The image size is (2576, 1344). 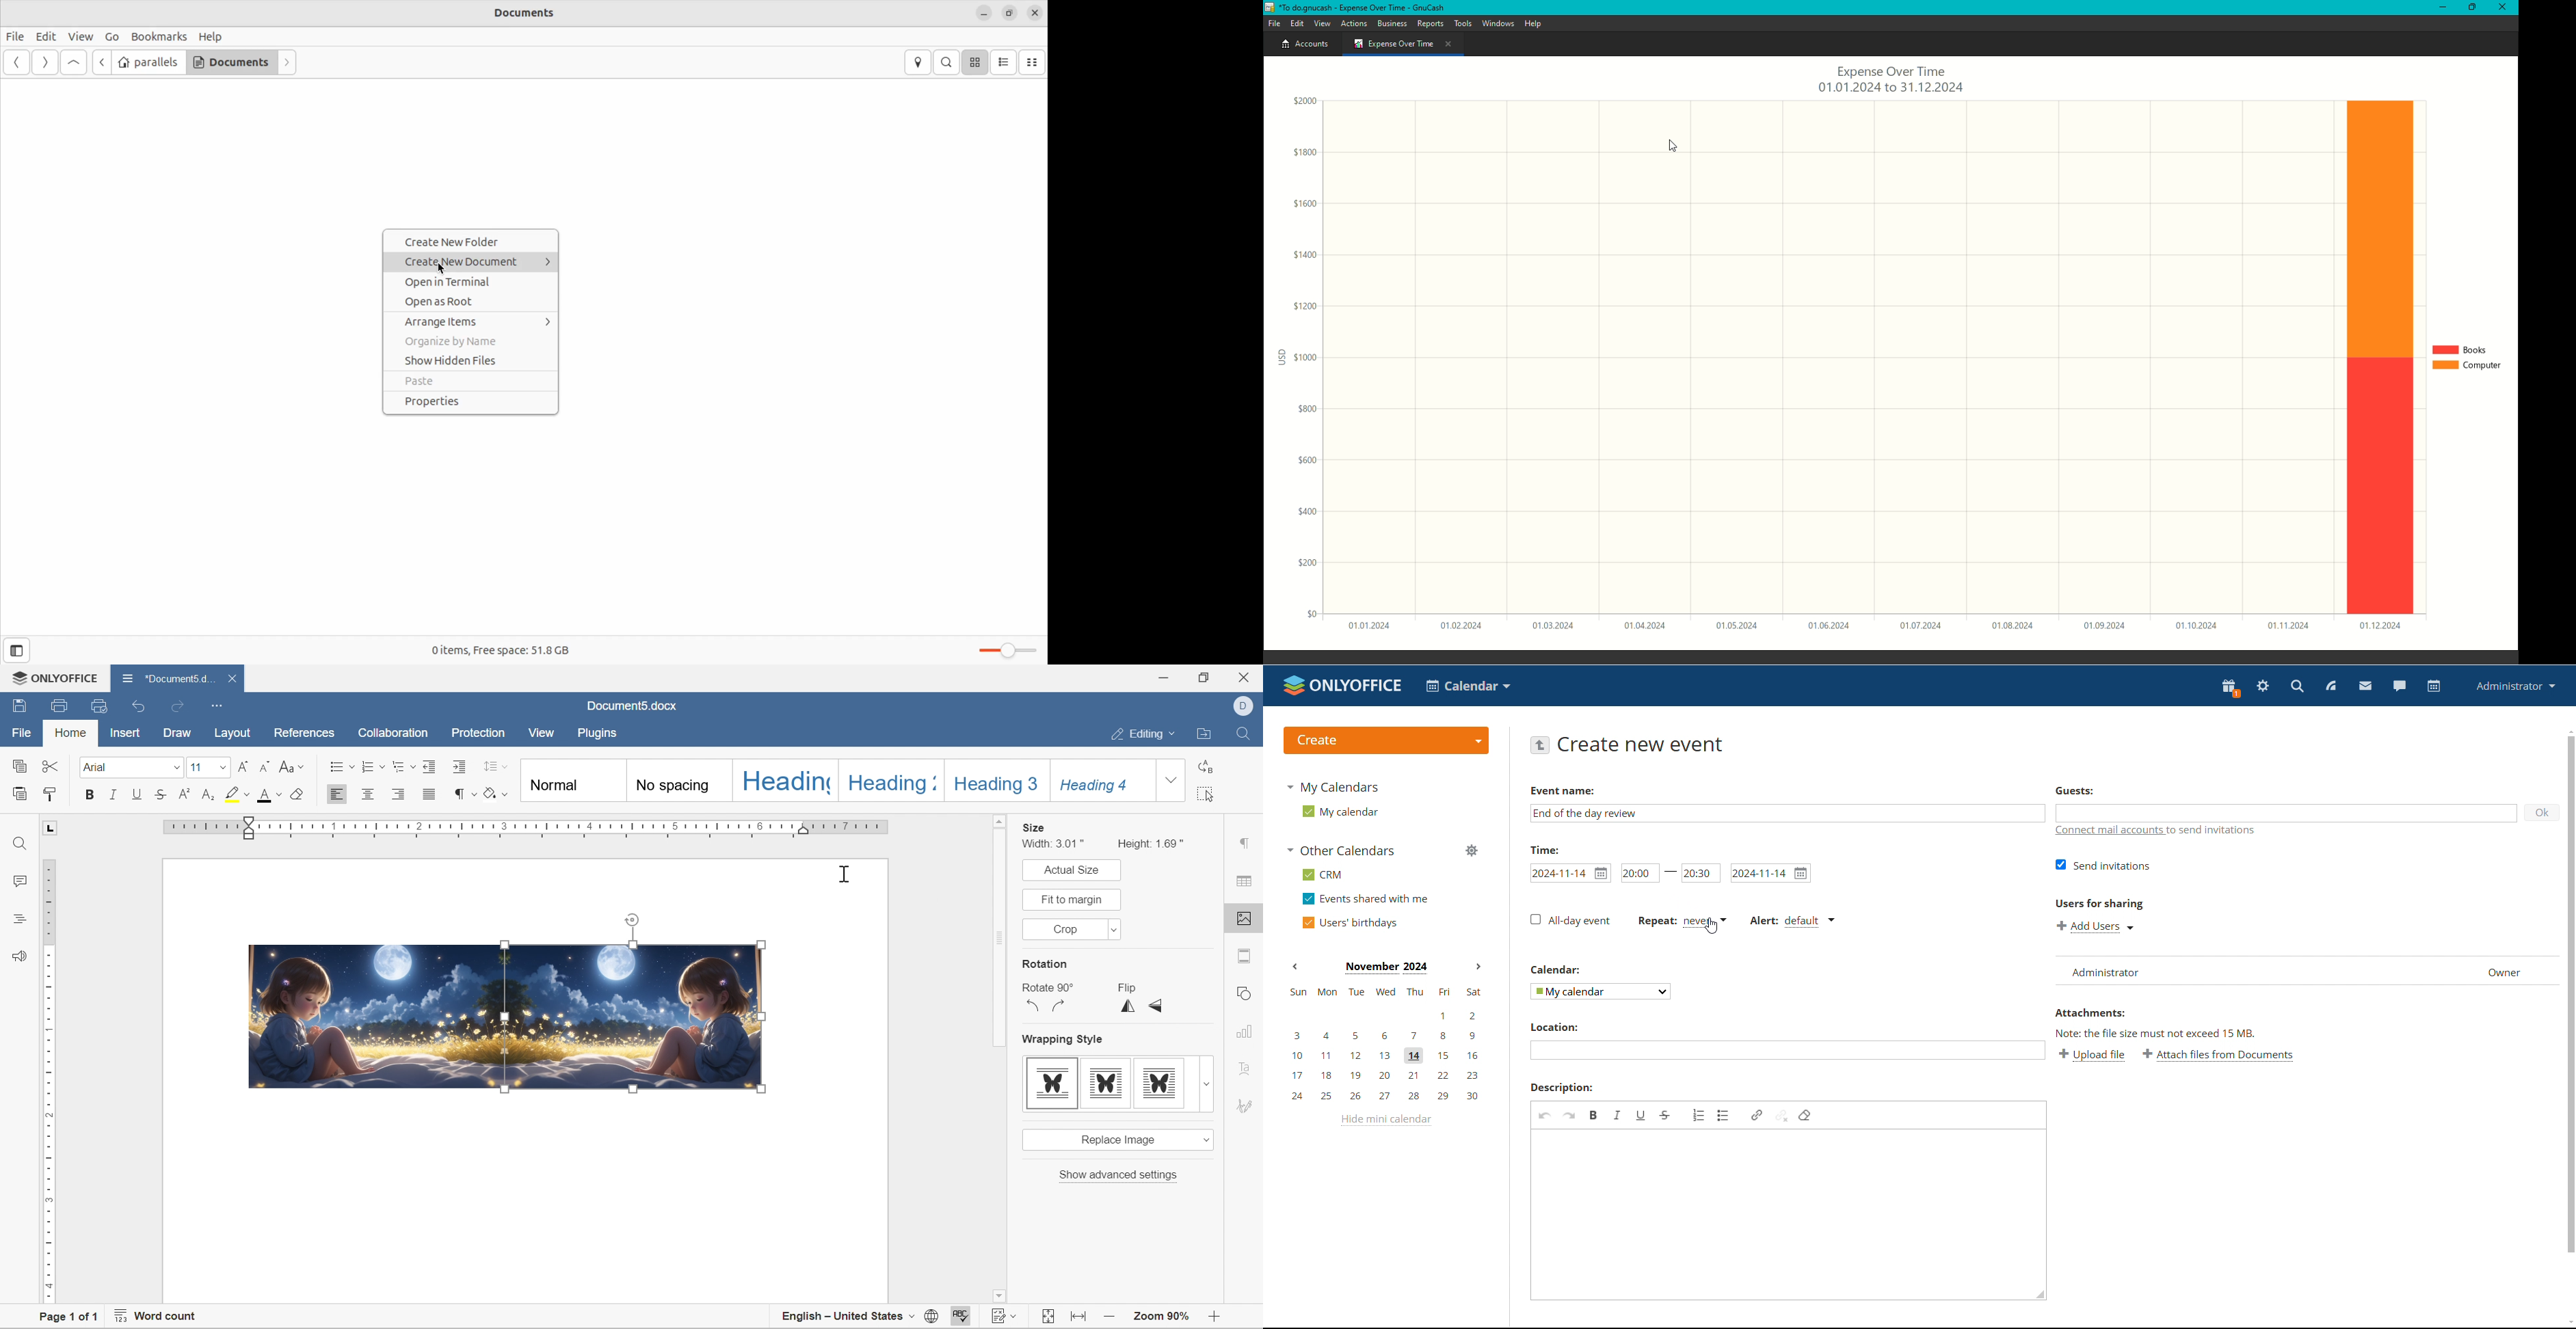 I want to click on Decrement font size, so click(x=265, y=766).